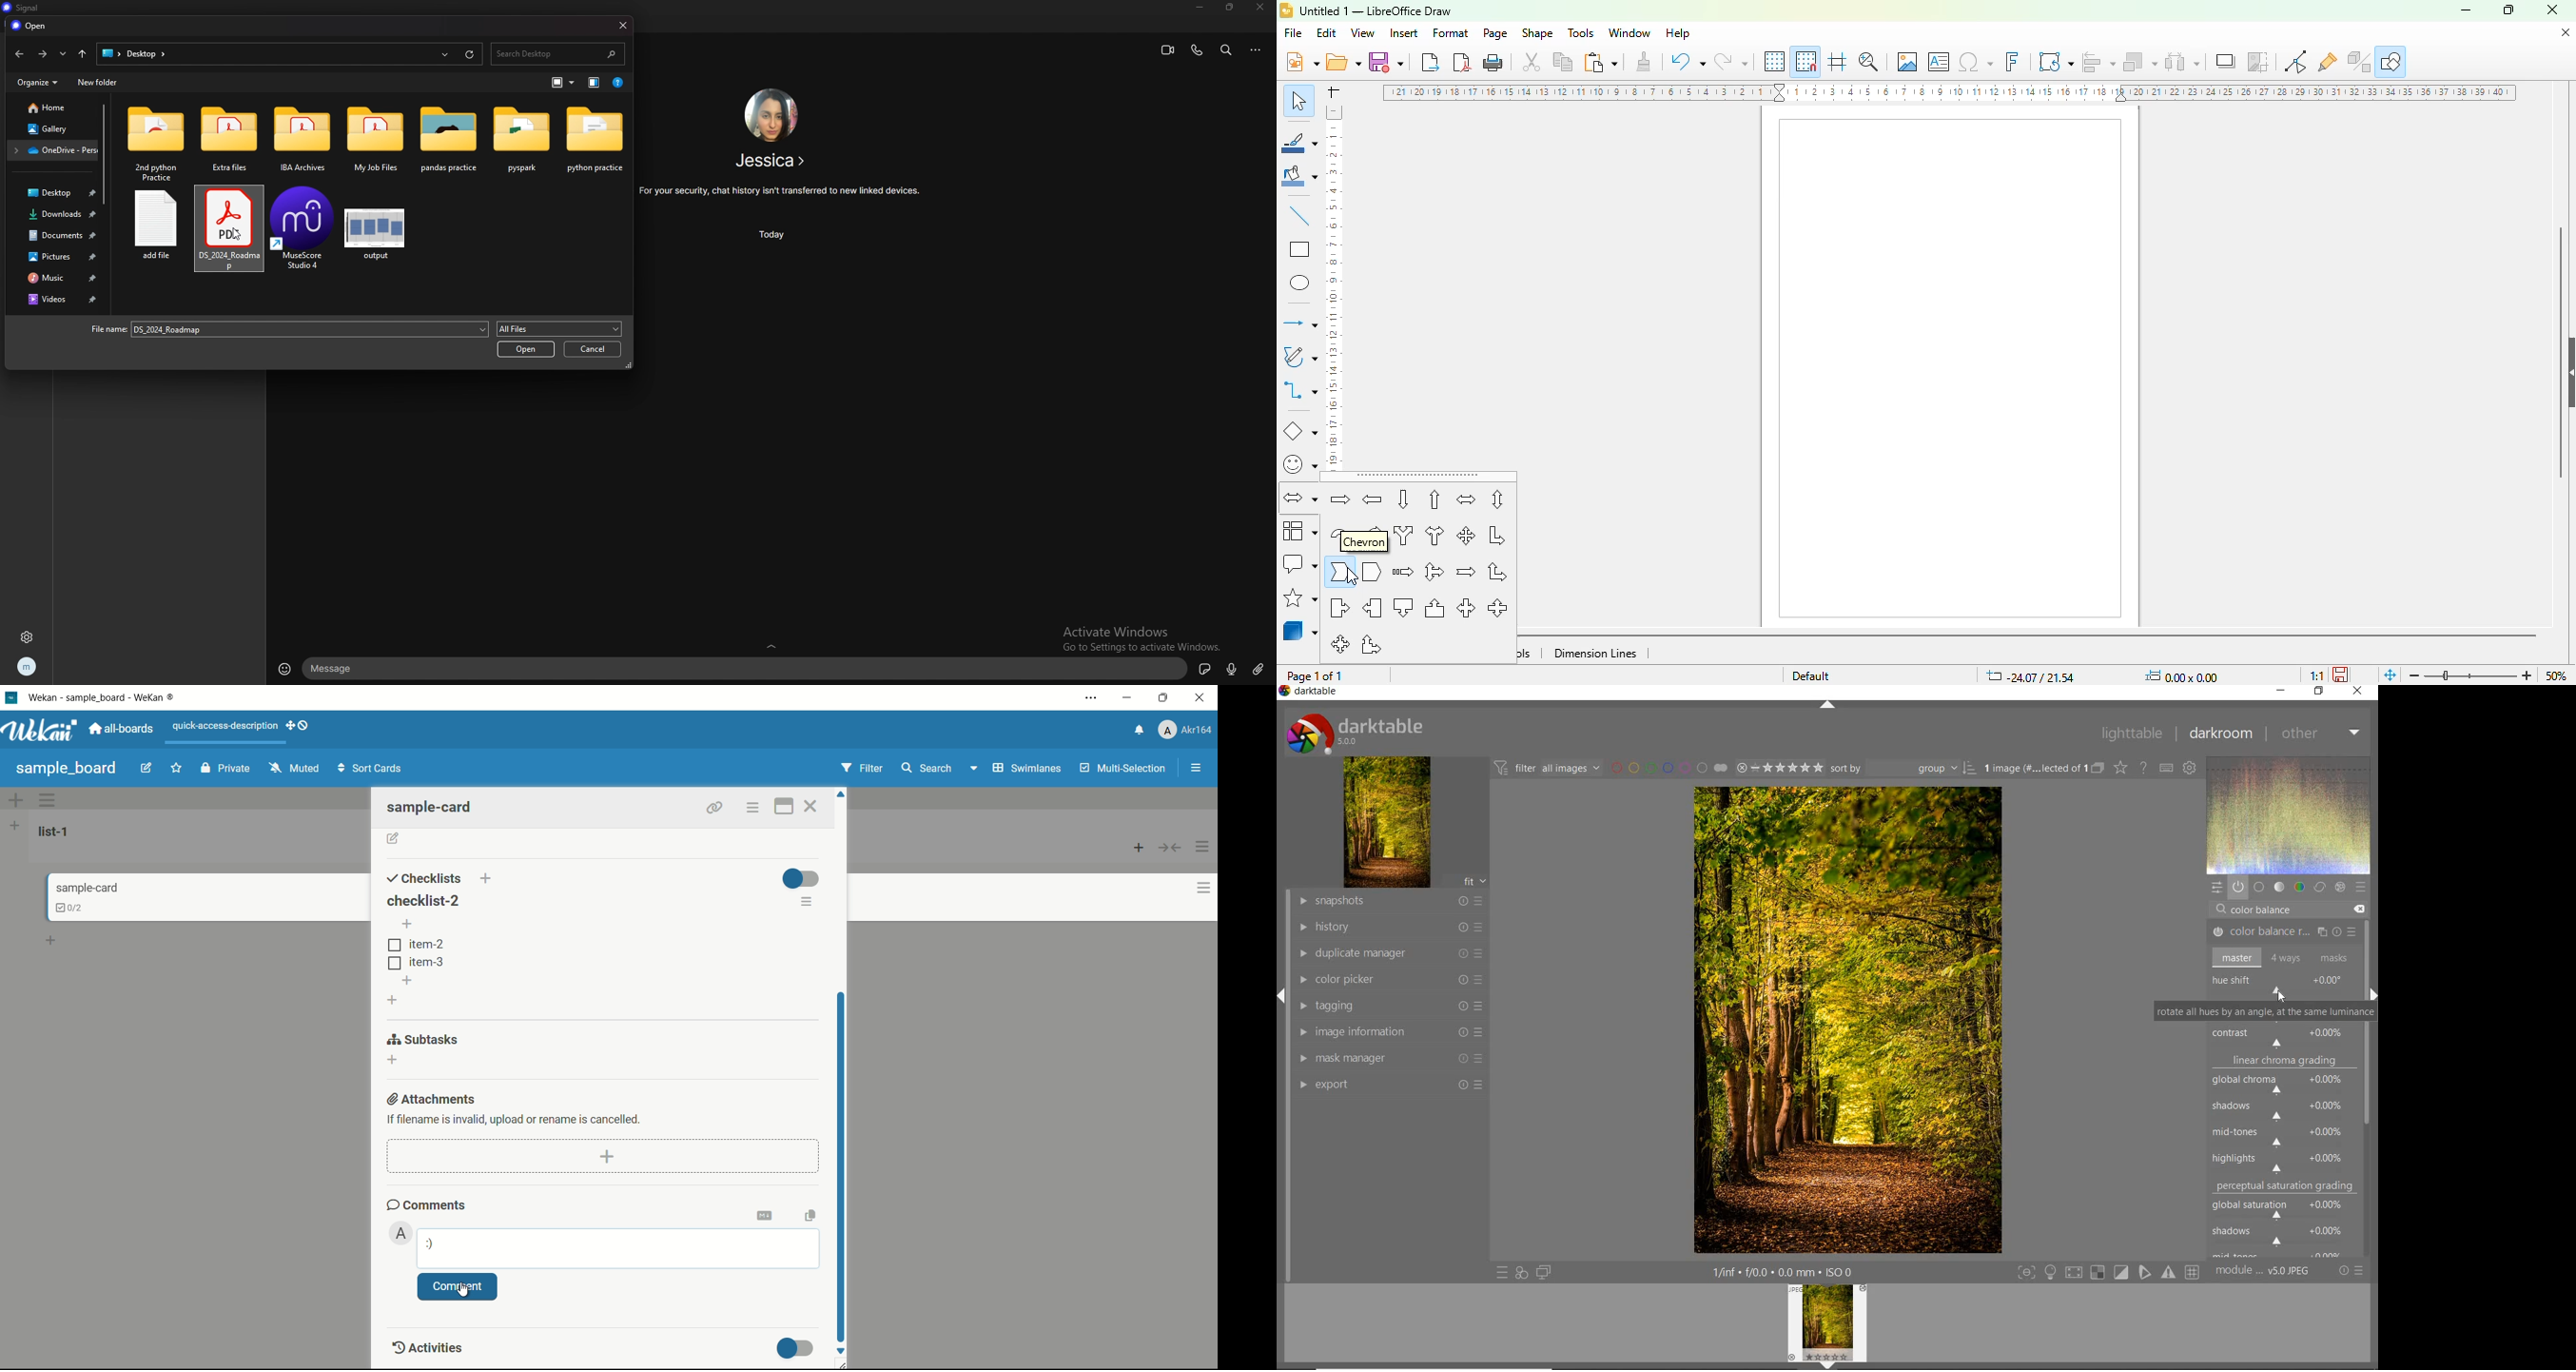 This screenshot has width=2576, height=1372. What do you see at coordinates (154, 235) in the screenshot?
I see `file` at bounding box center [154, 235].